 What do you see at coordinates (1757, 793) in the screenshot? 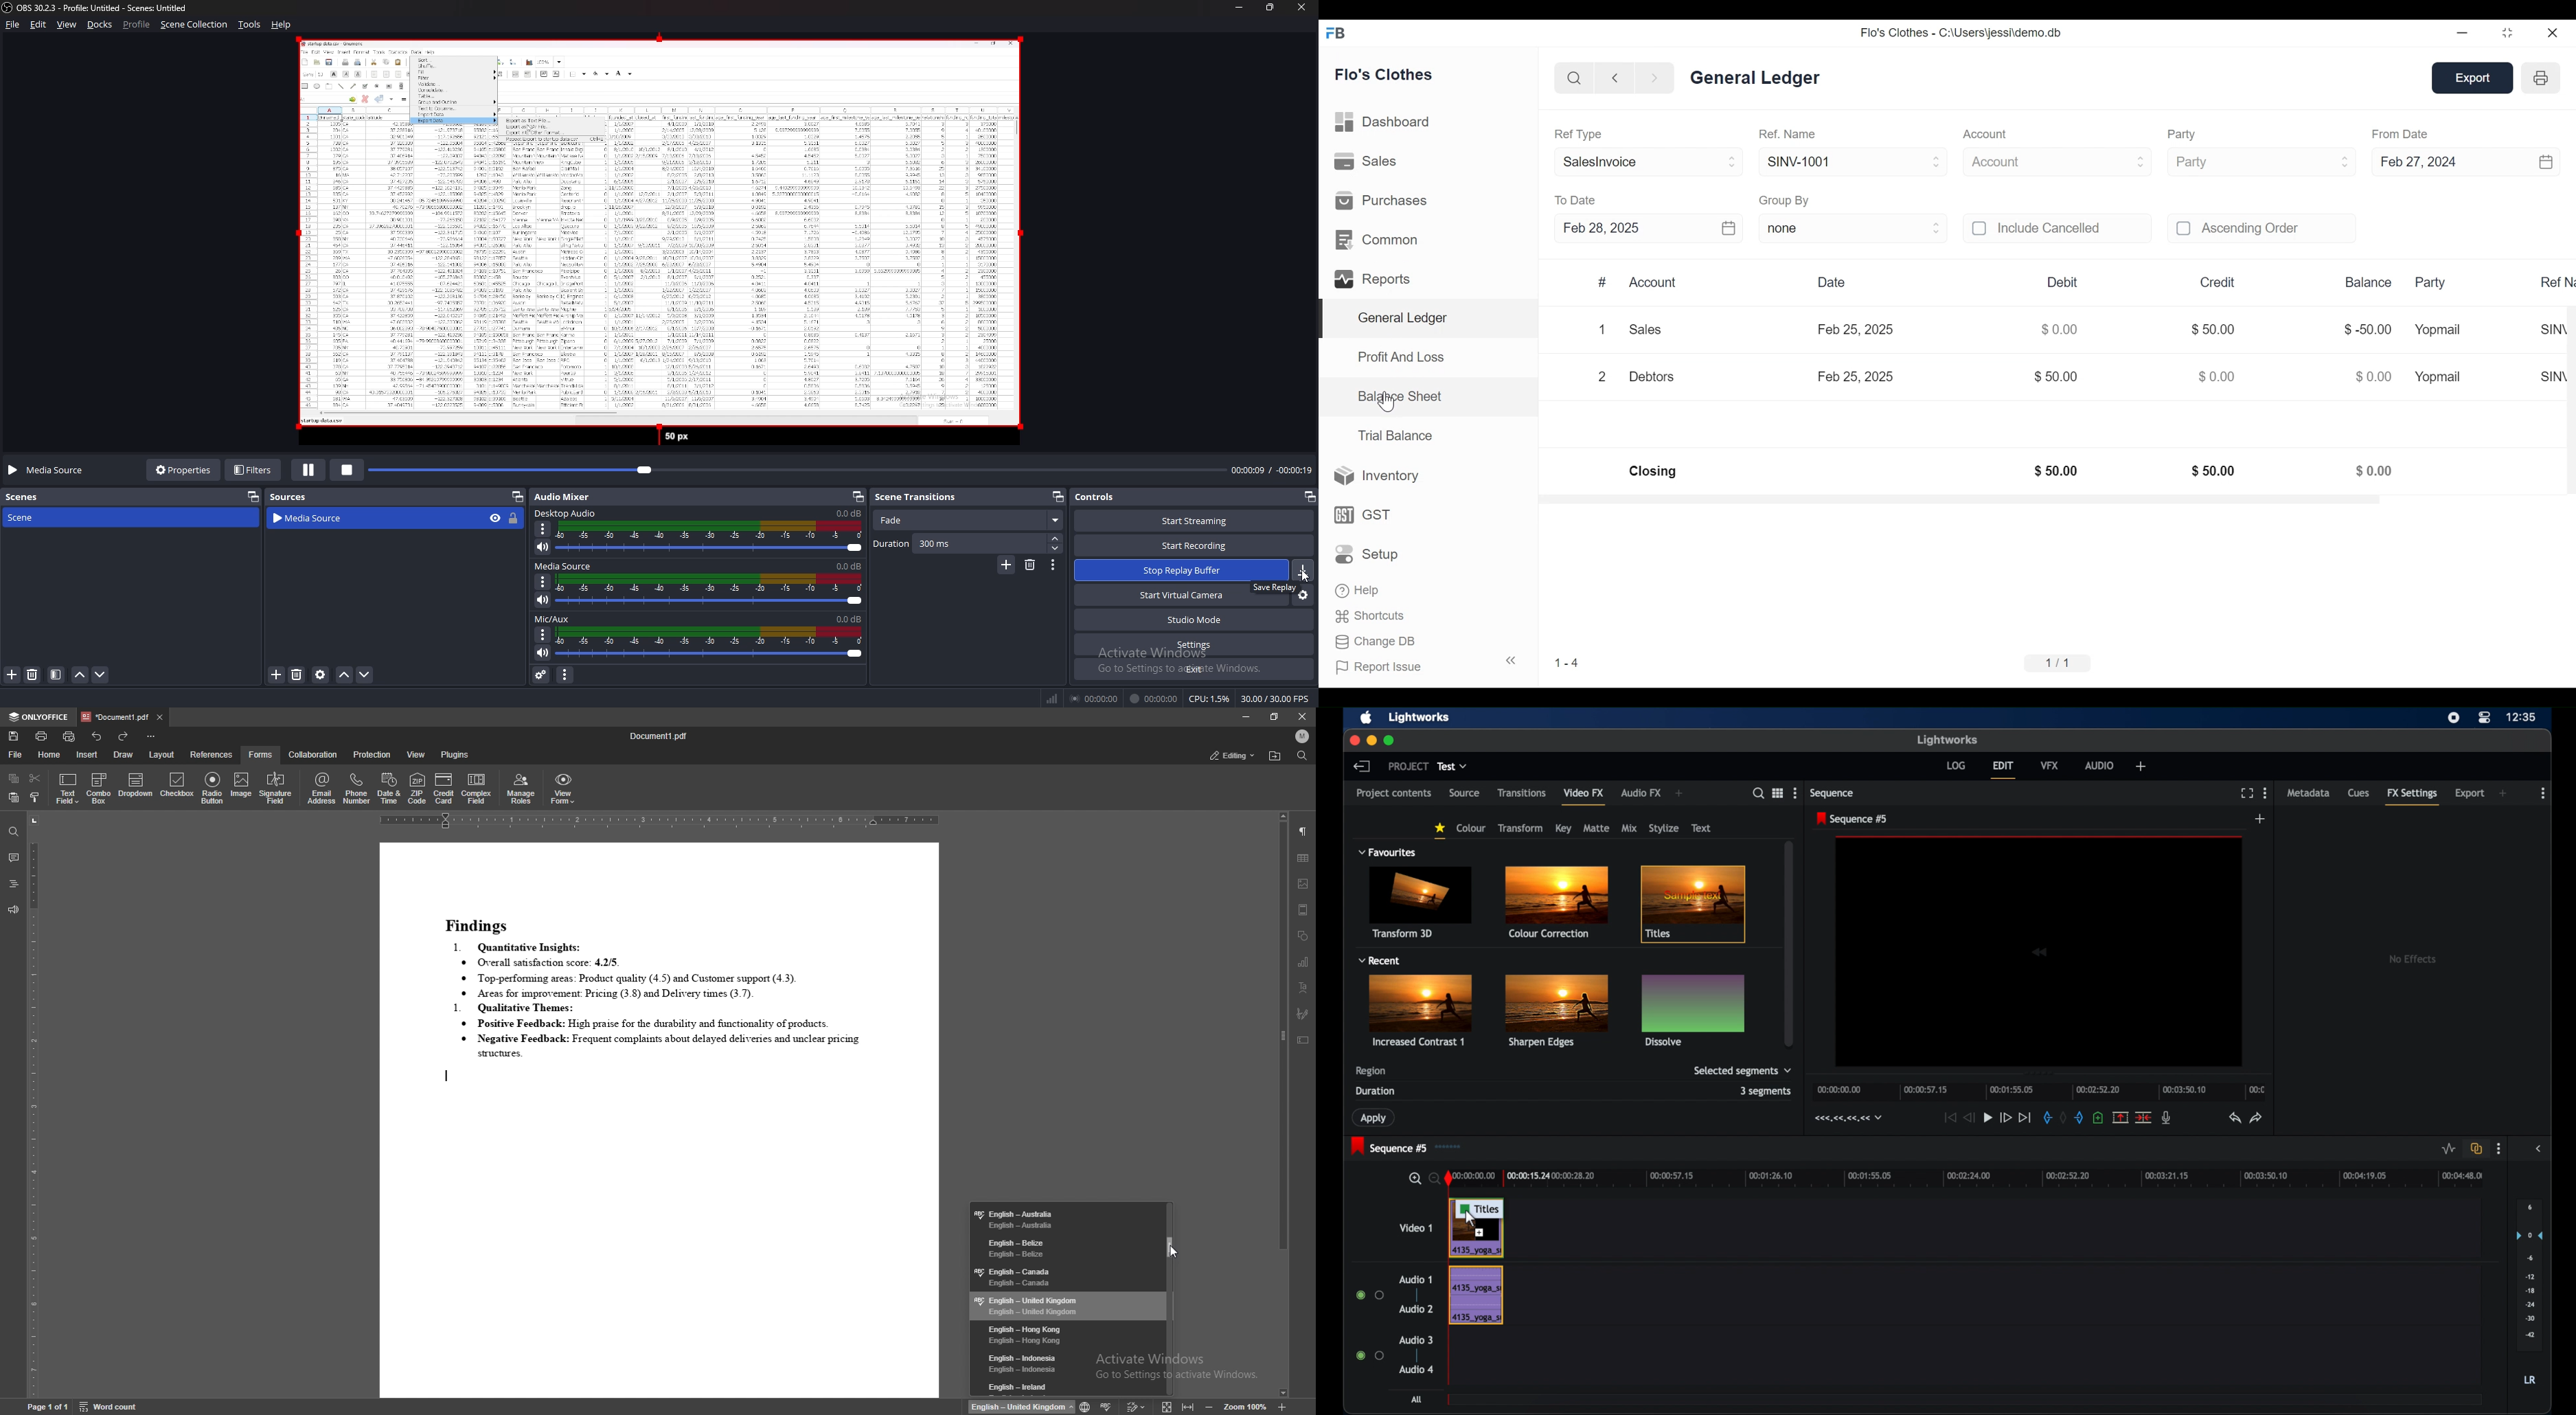
I see `search` at bounding box center [1757, 793].